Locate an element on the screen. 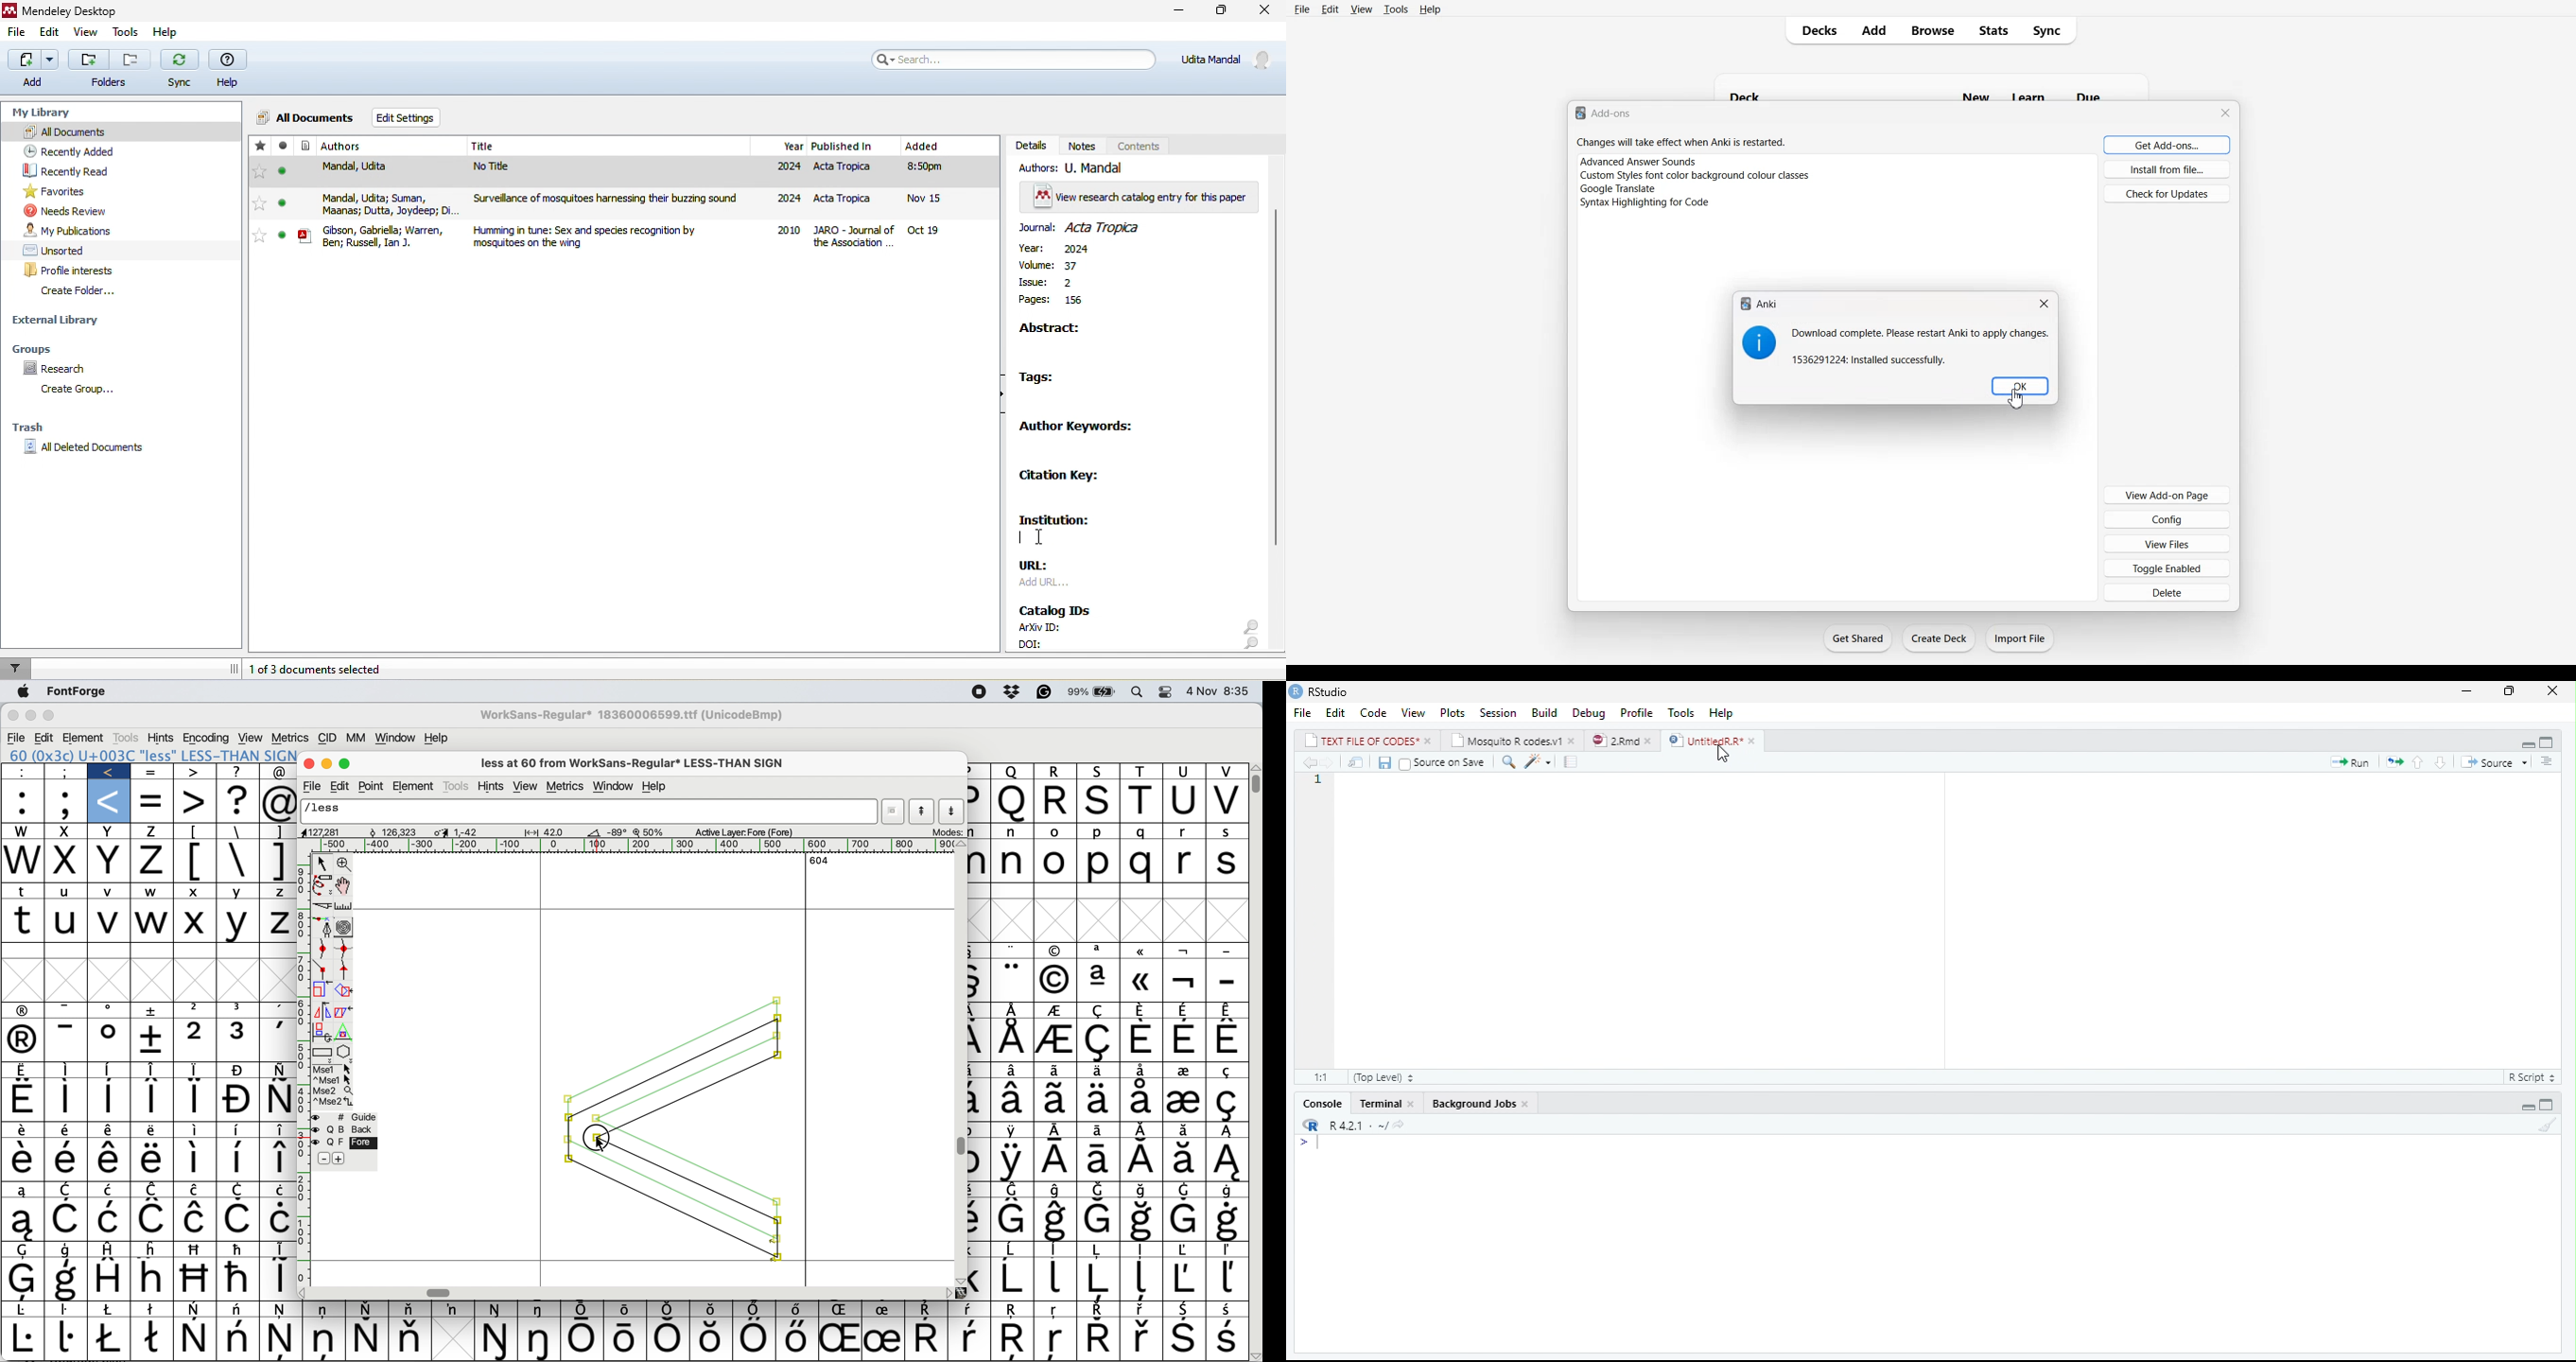 This screenshot has height=1372, width=2576. filter is located at coordinates (17, 669).